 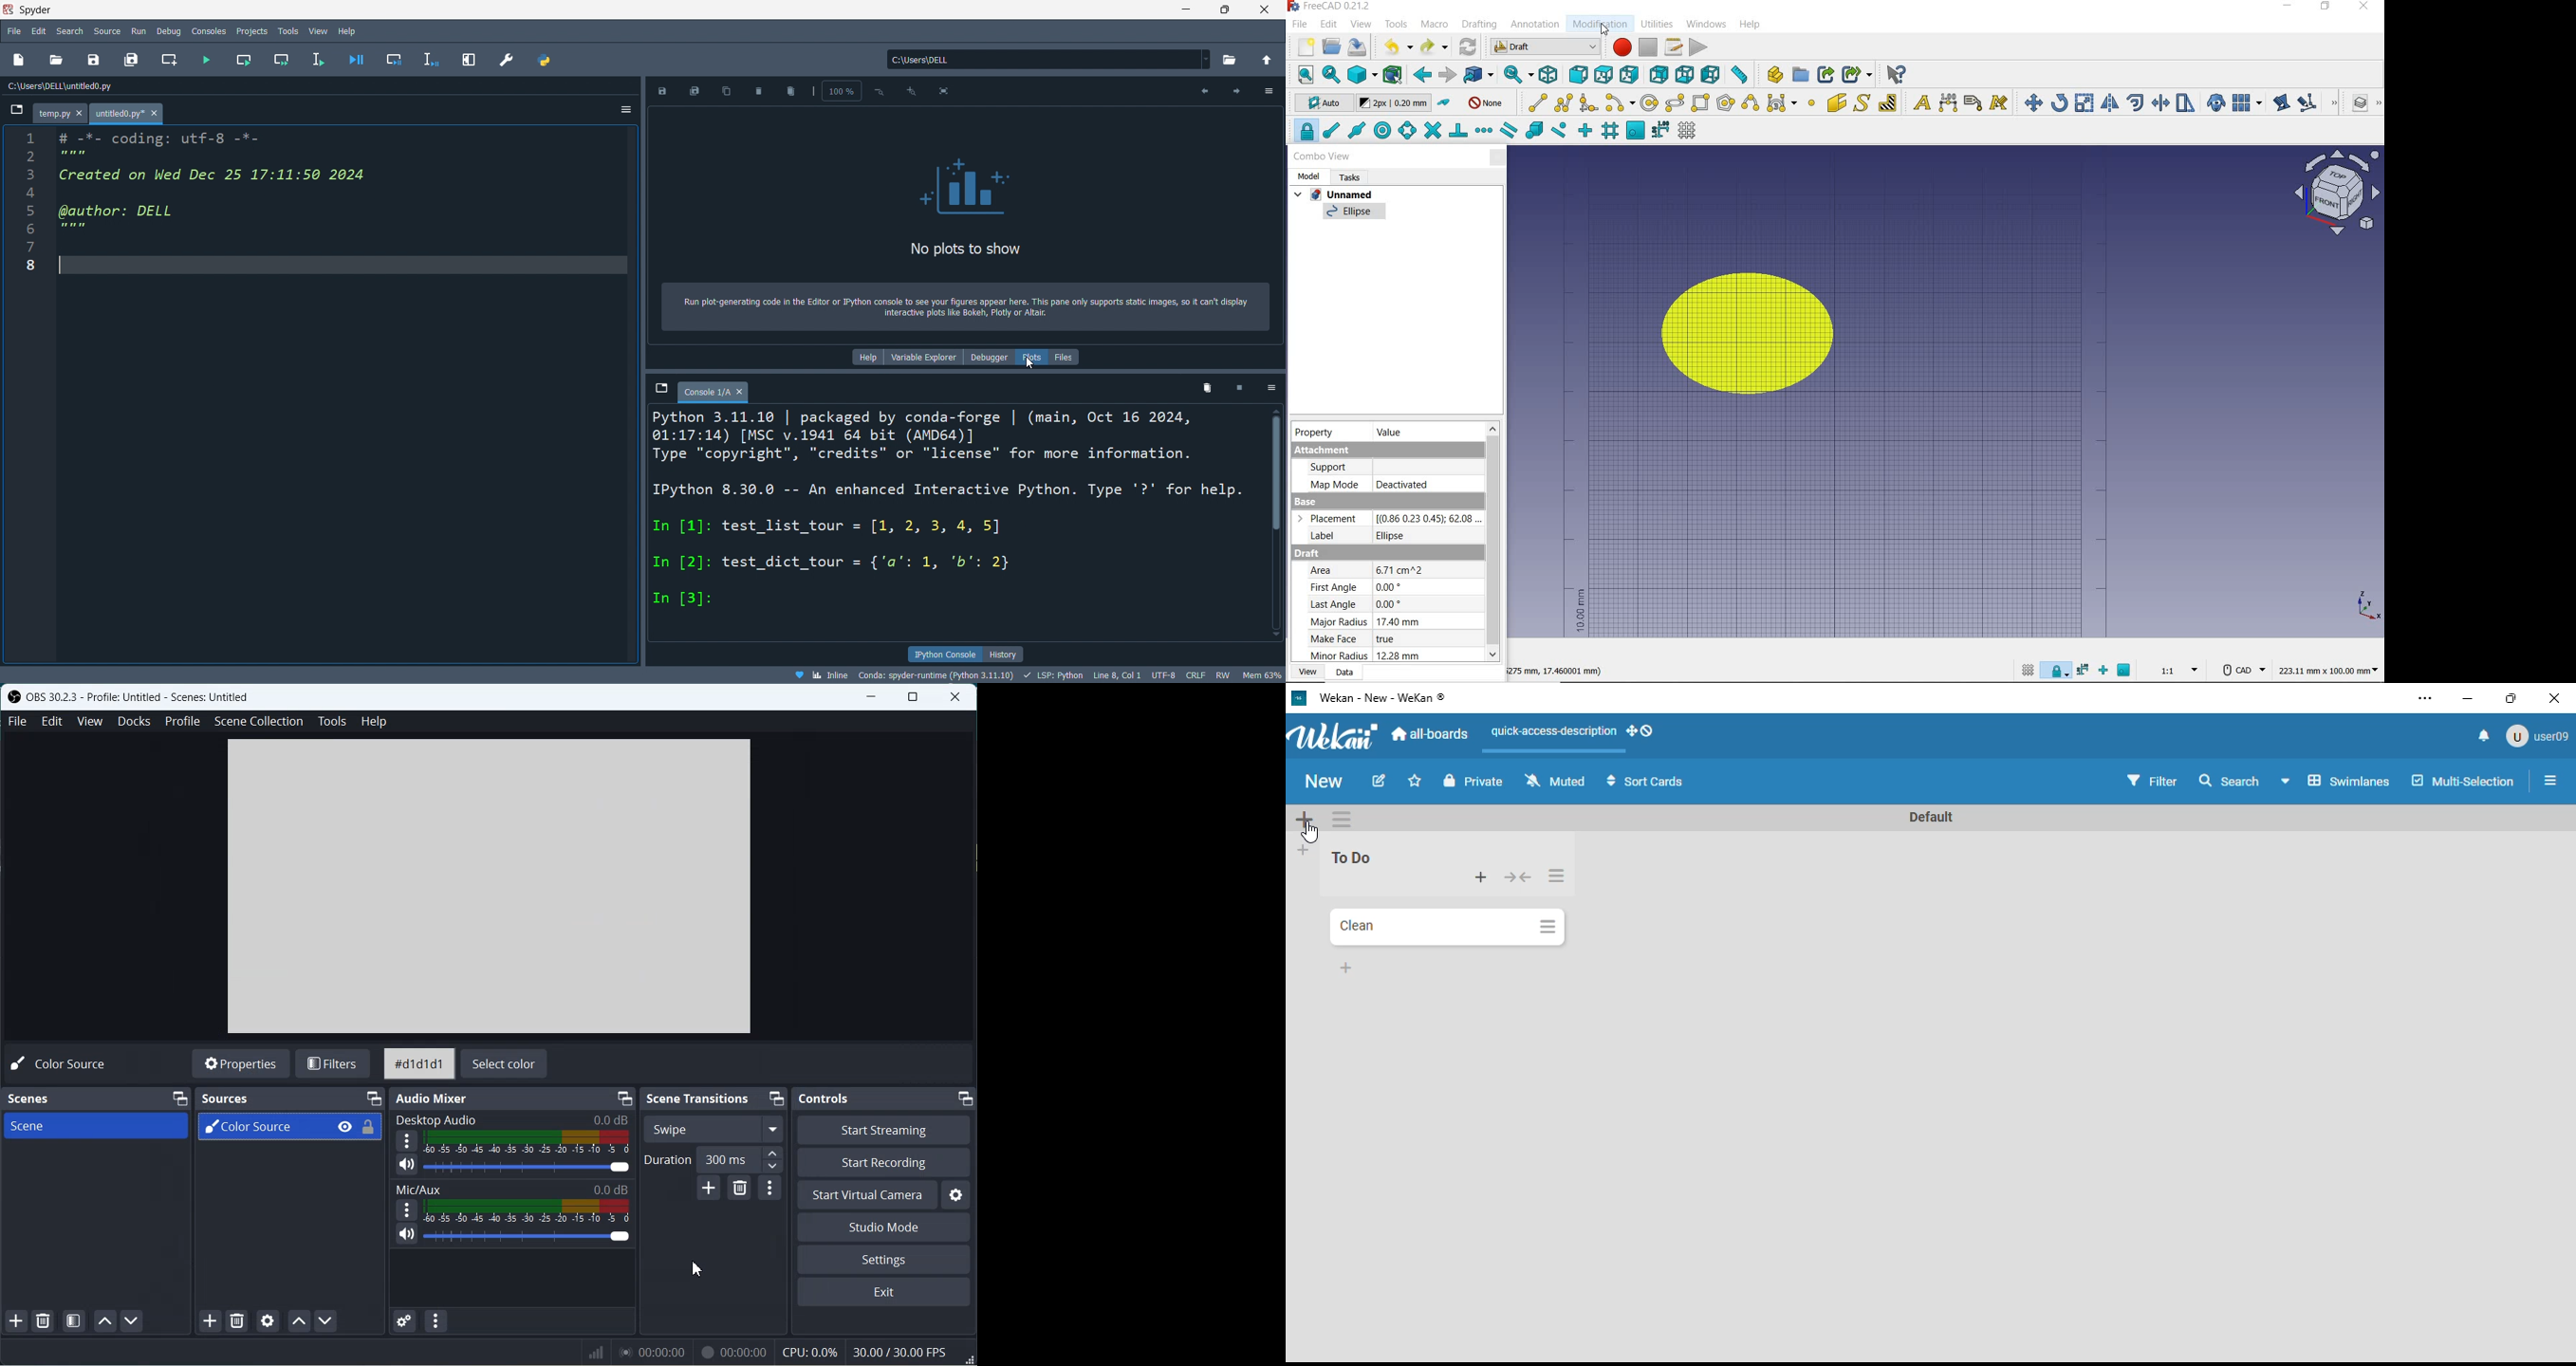 What do you see at coordinates (884, 1129) in the screenshot?
I see `Start Streaming` at bounding box center [884, 1129].